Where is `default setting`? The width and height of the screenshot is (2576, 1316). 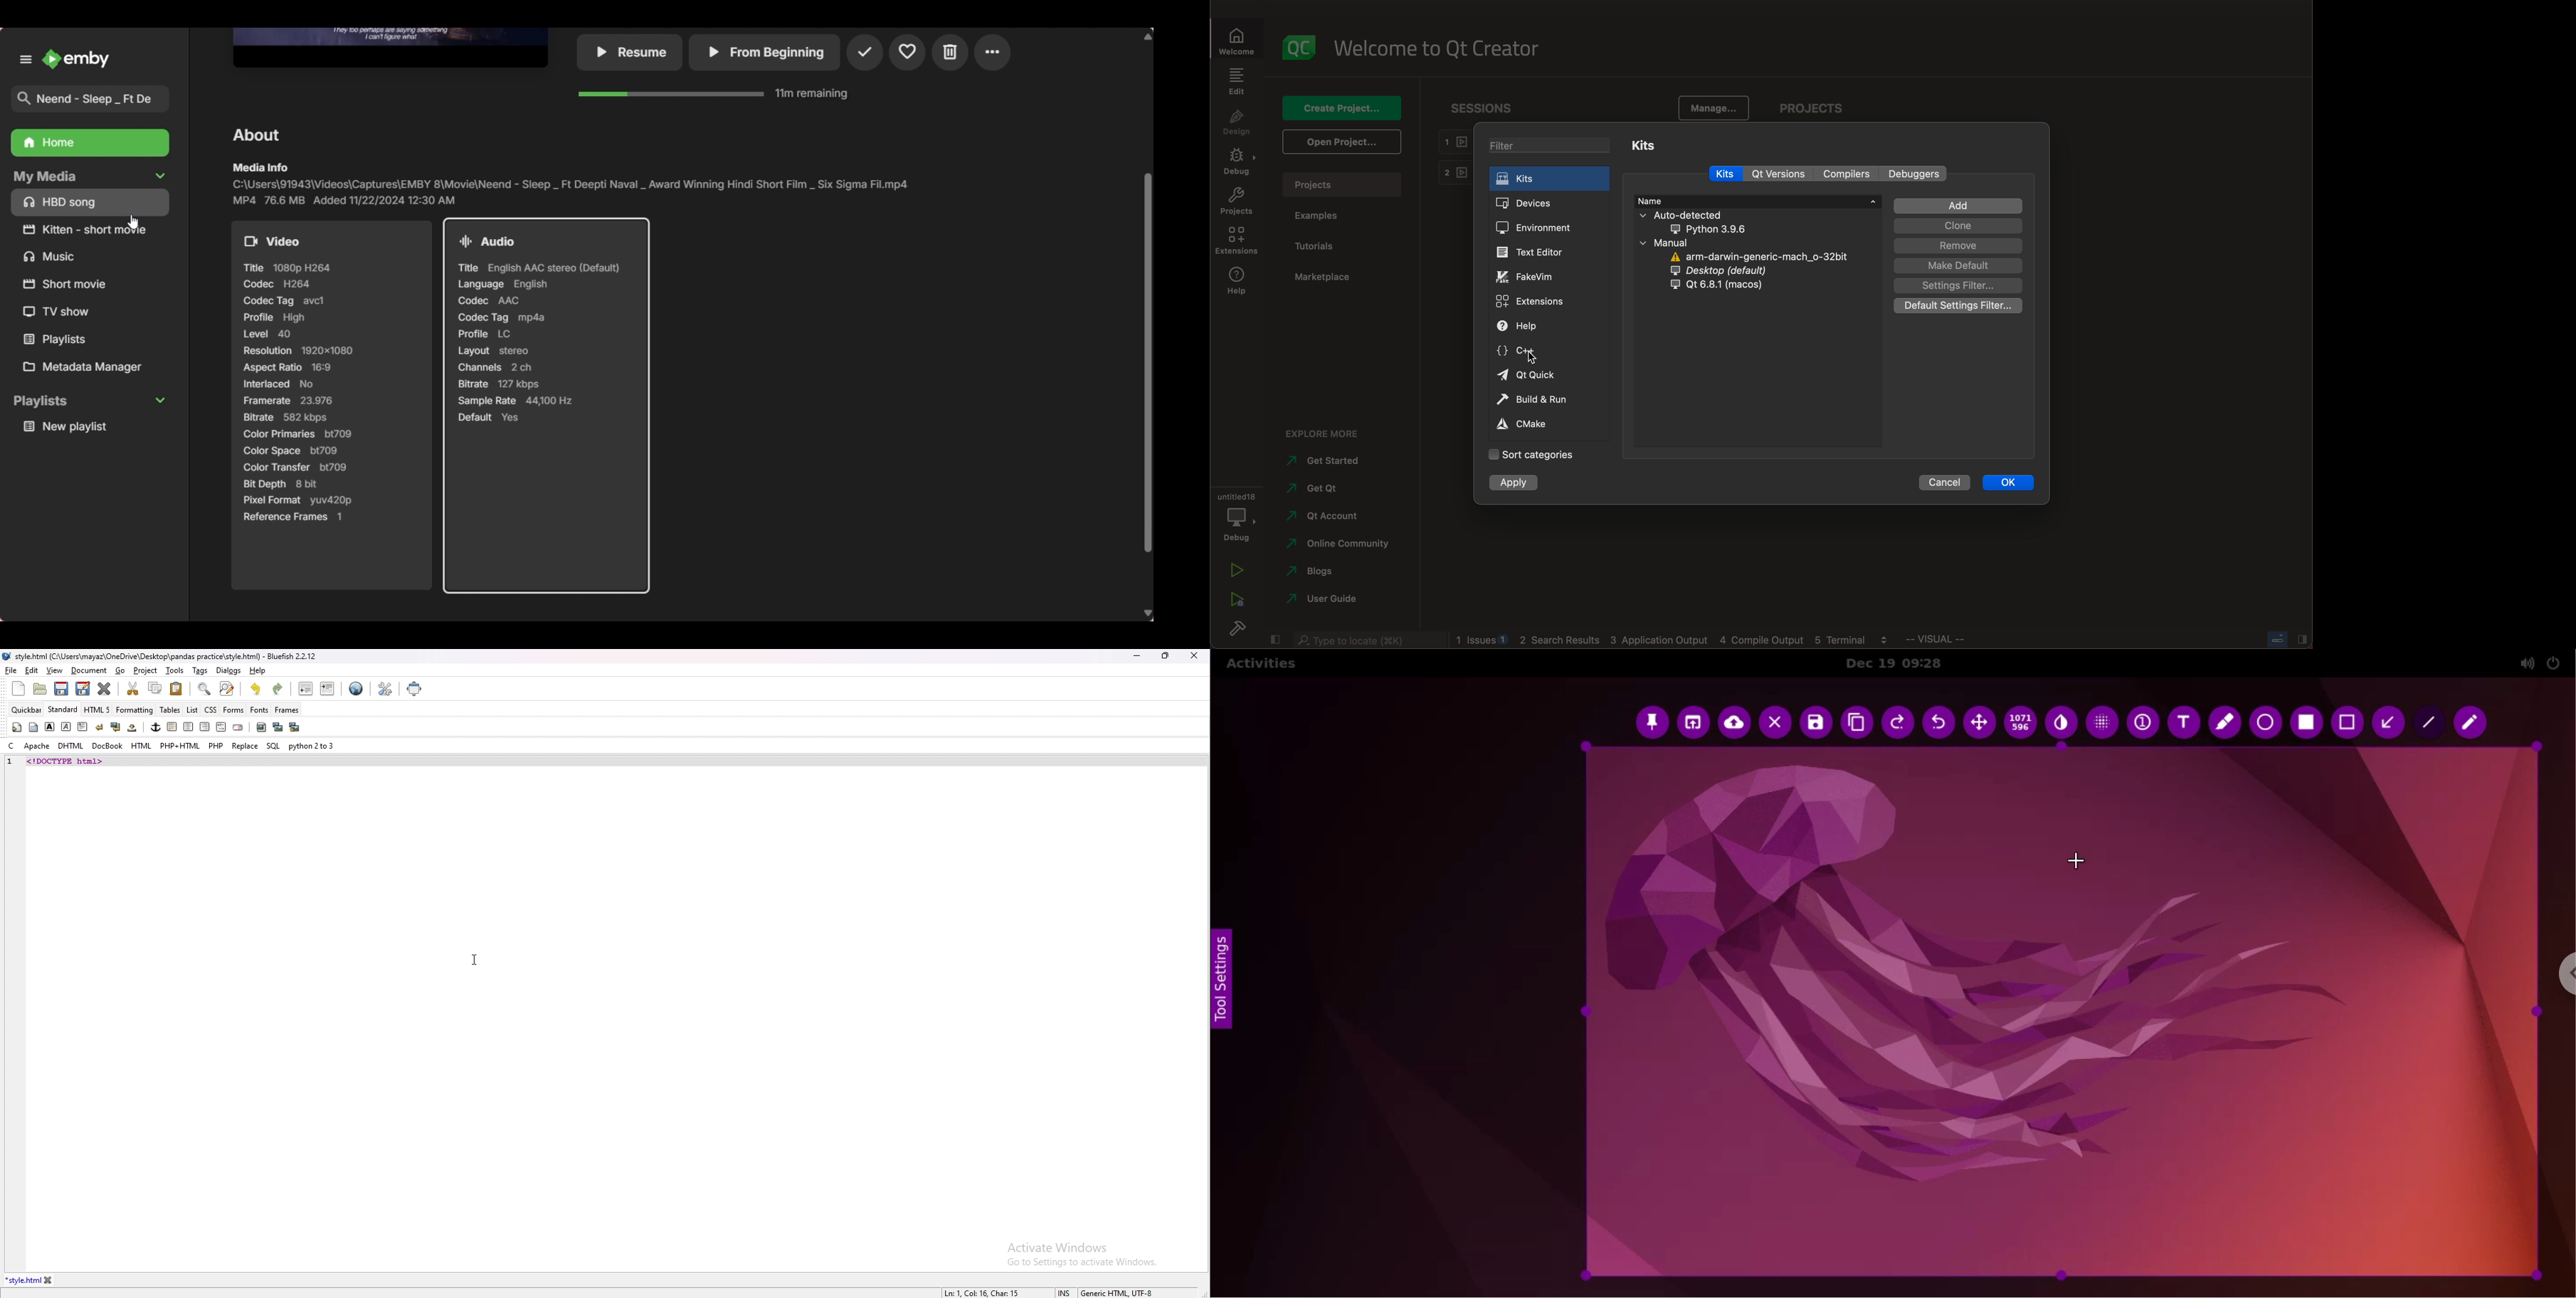
default setting is located at coordinates (1958, 306).